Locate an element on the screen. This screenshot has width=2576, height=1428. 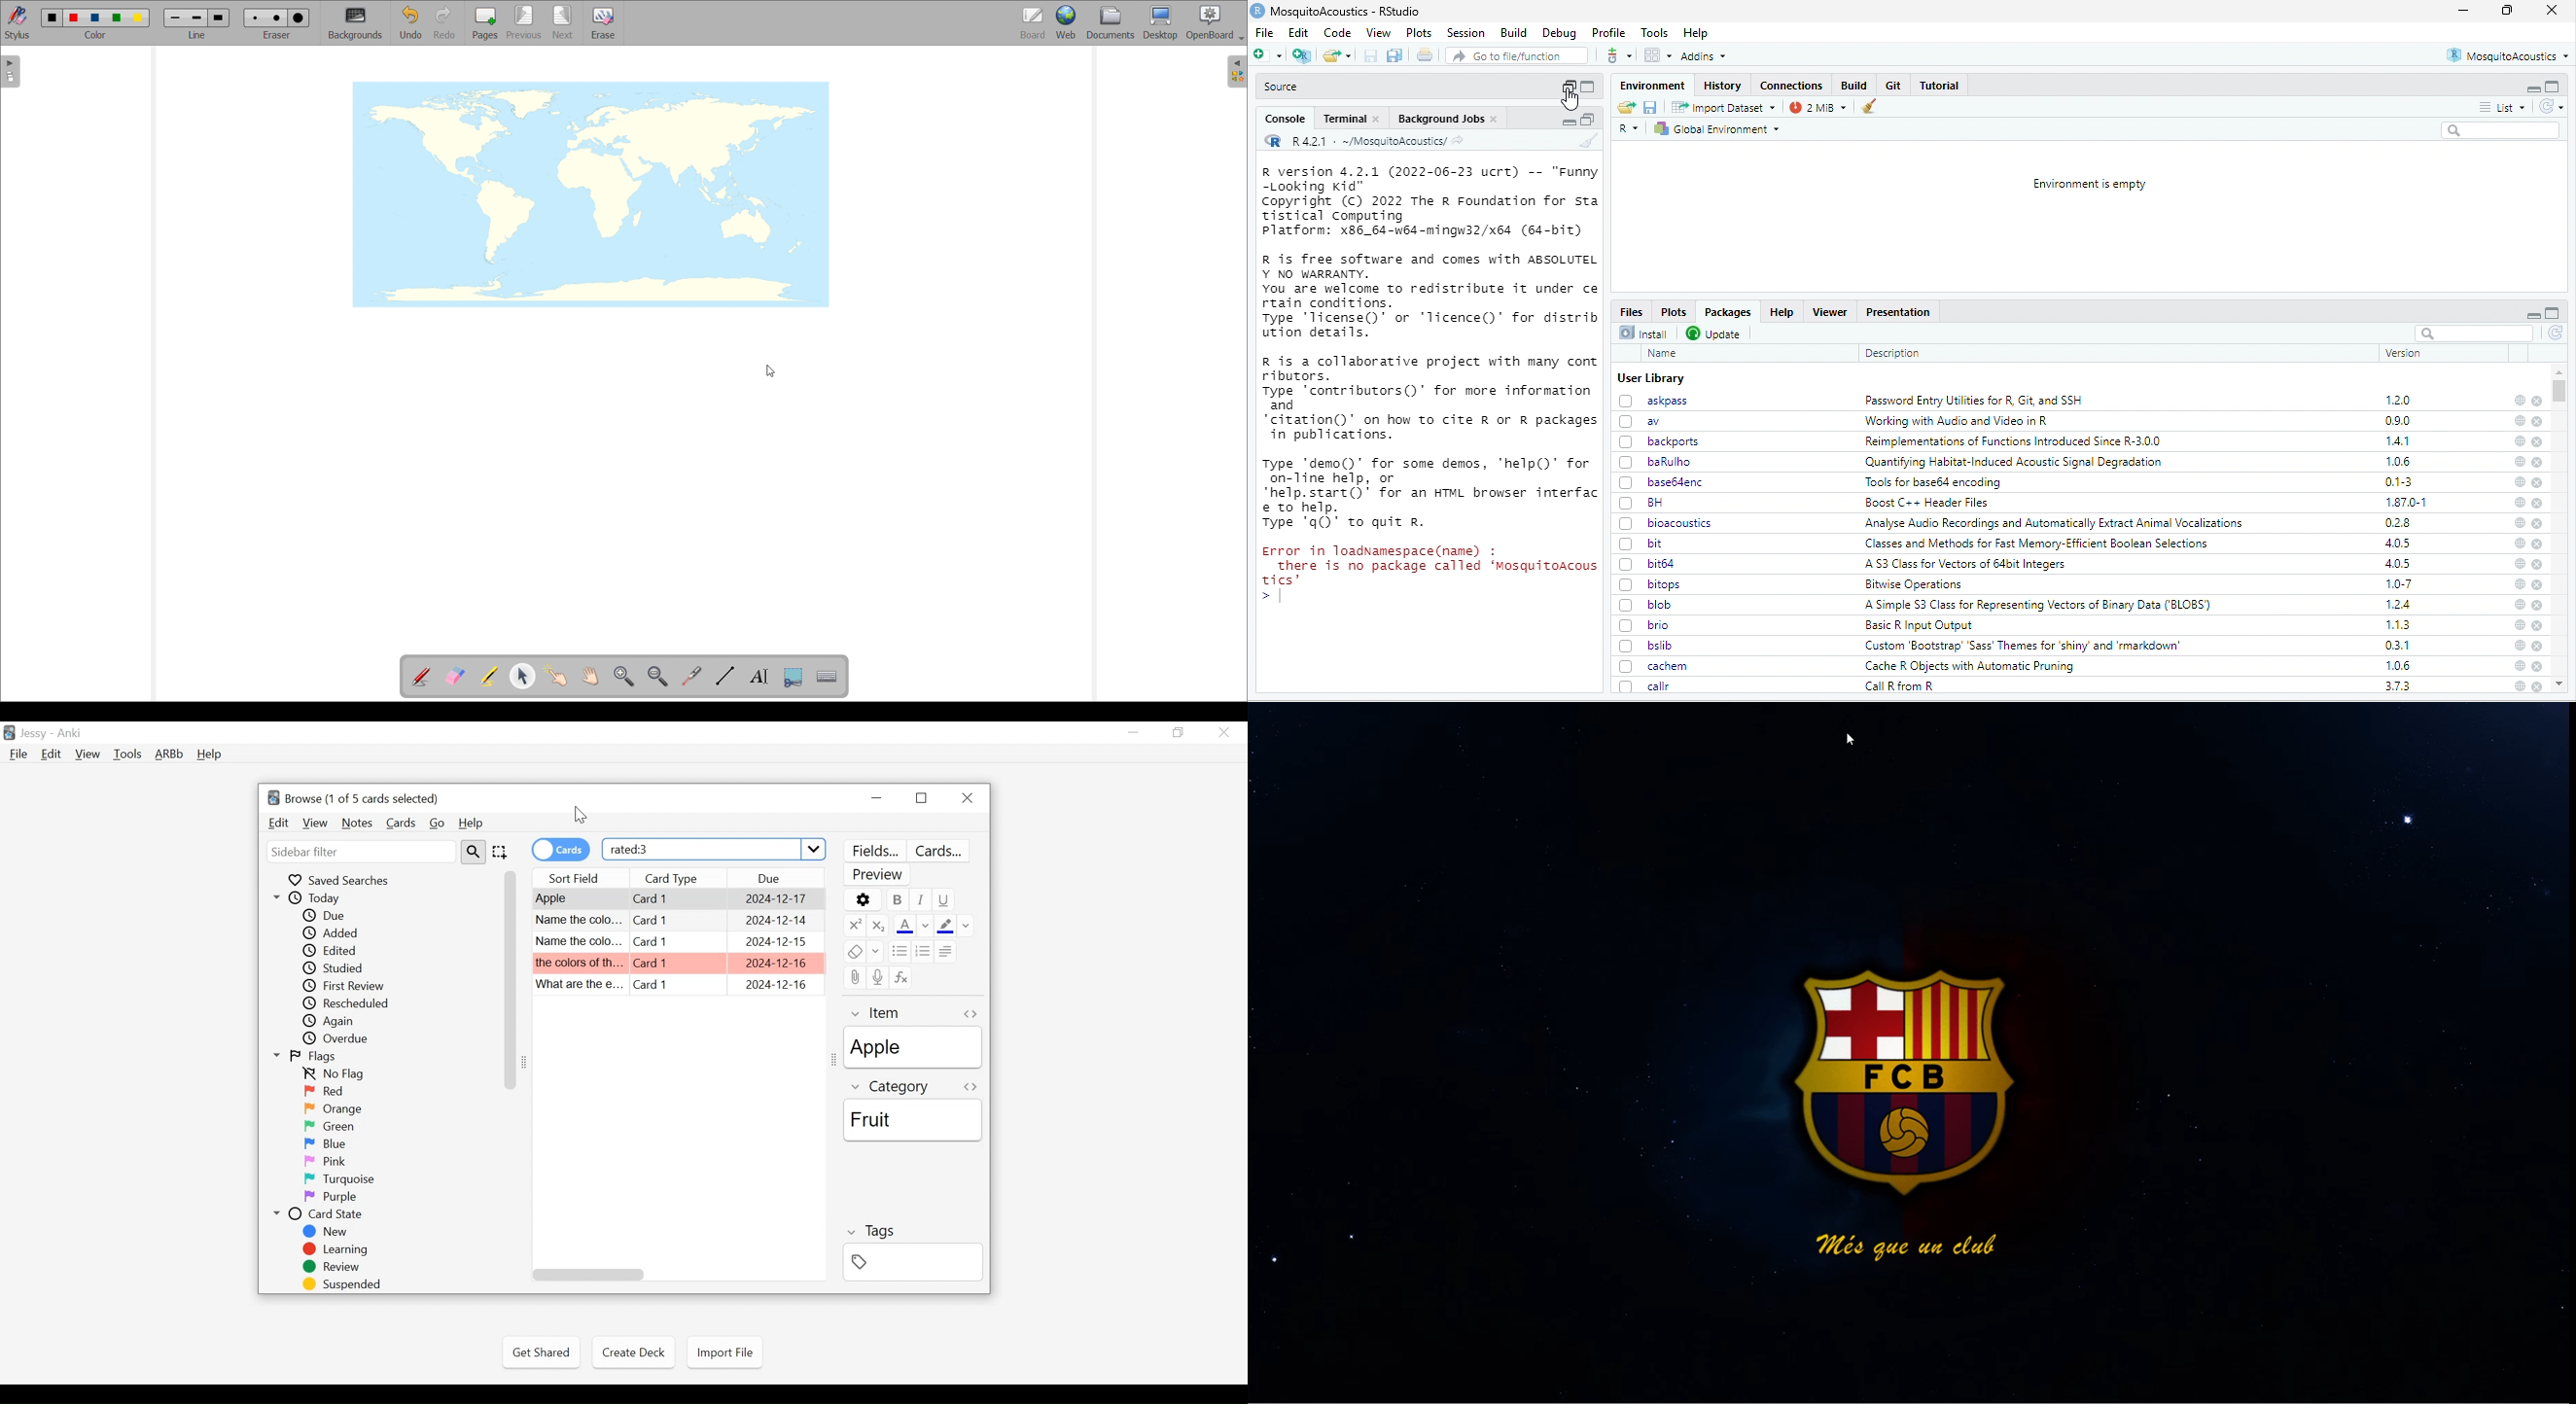
Anki Desktop Icon is located at coordinates (9, 733).